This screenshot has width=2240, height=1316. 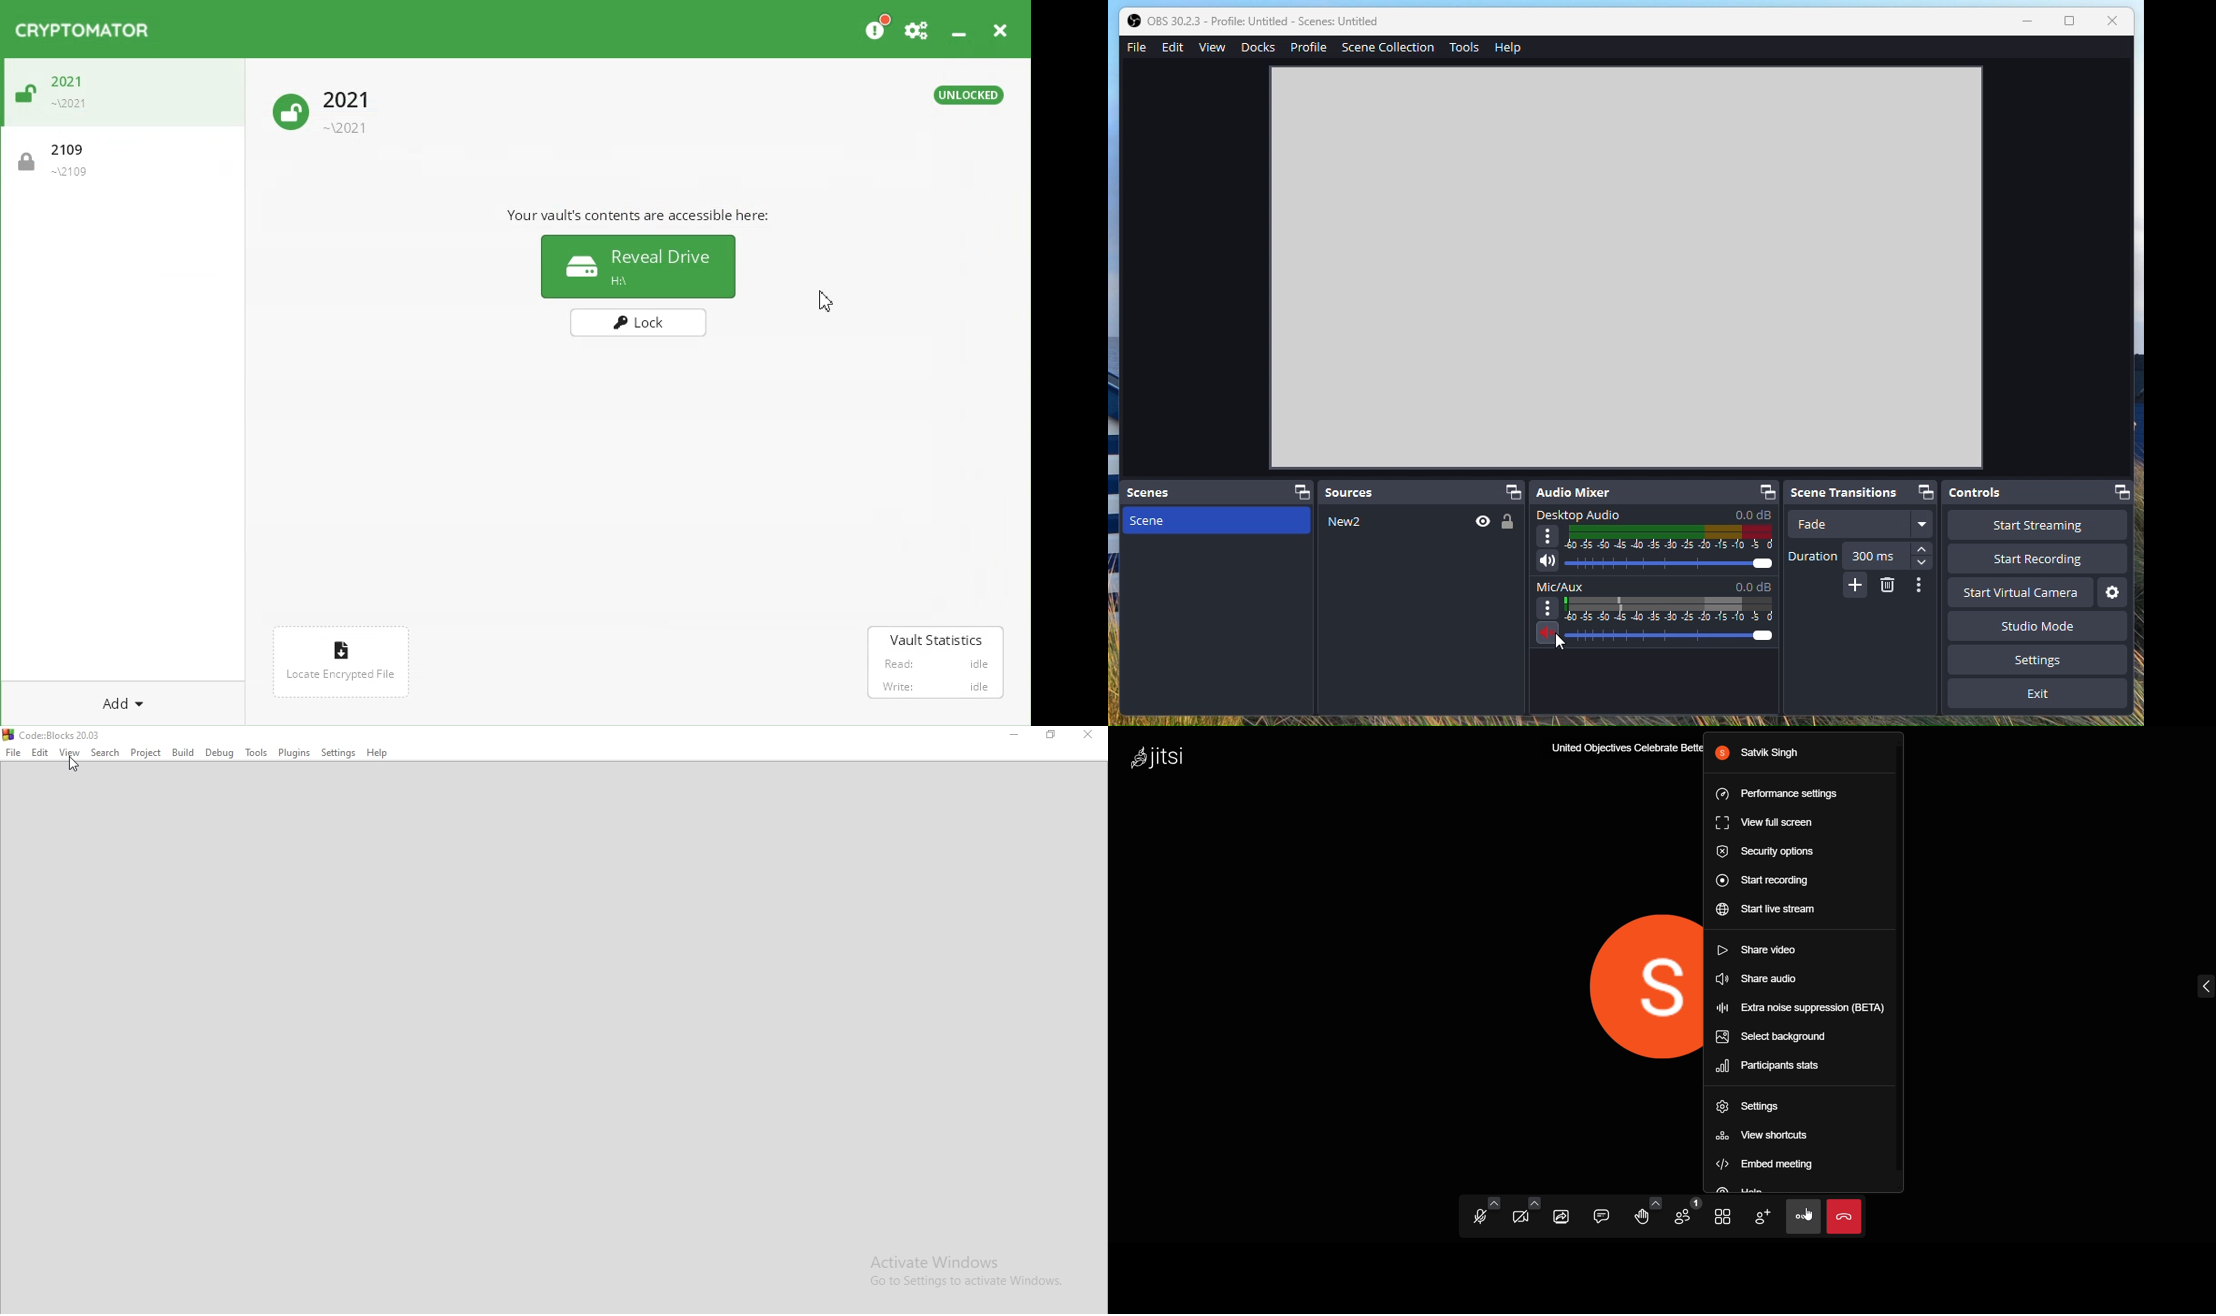 What do you see at coordinates (1139, 47) in the screenshot?
I see `File` at bounding box center [1139, 47].